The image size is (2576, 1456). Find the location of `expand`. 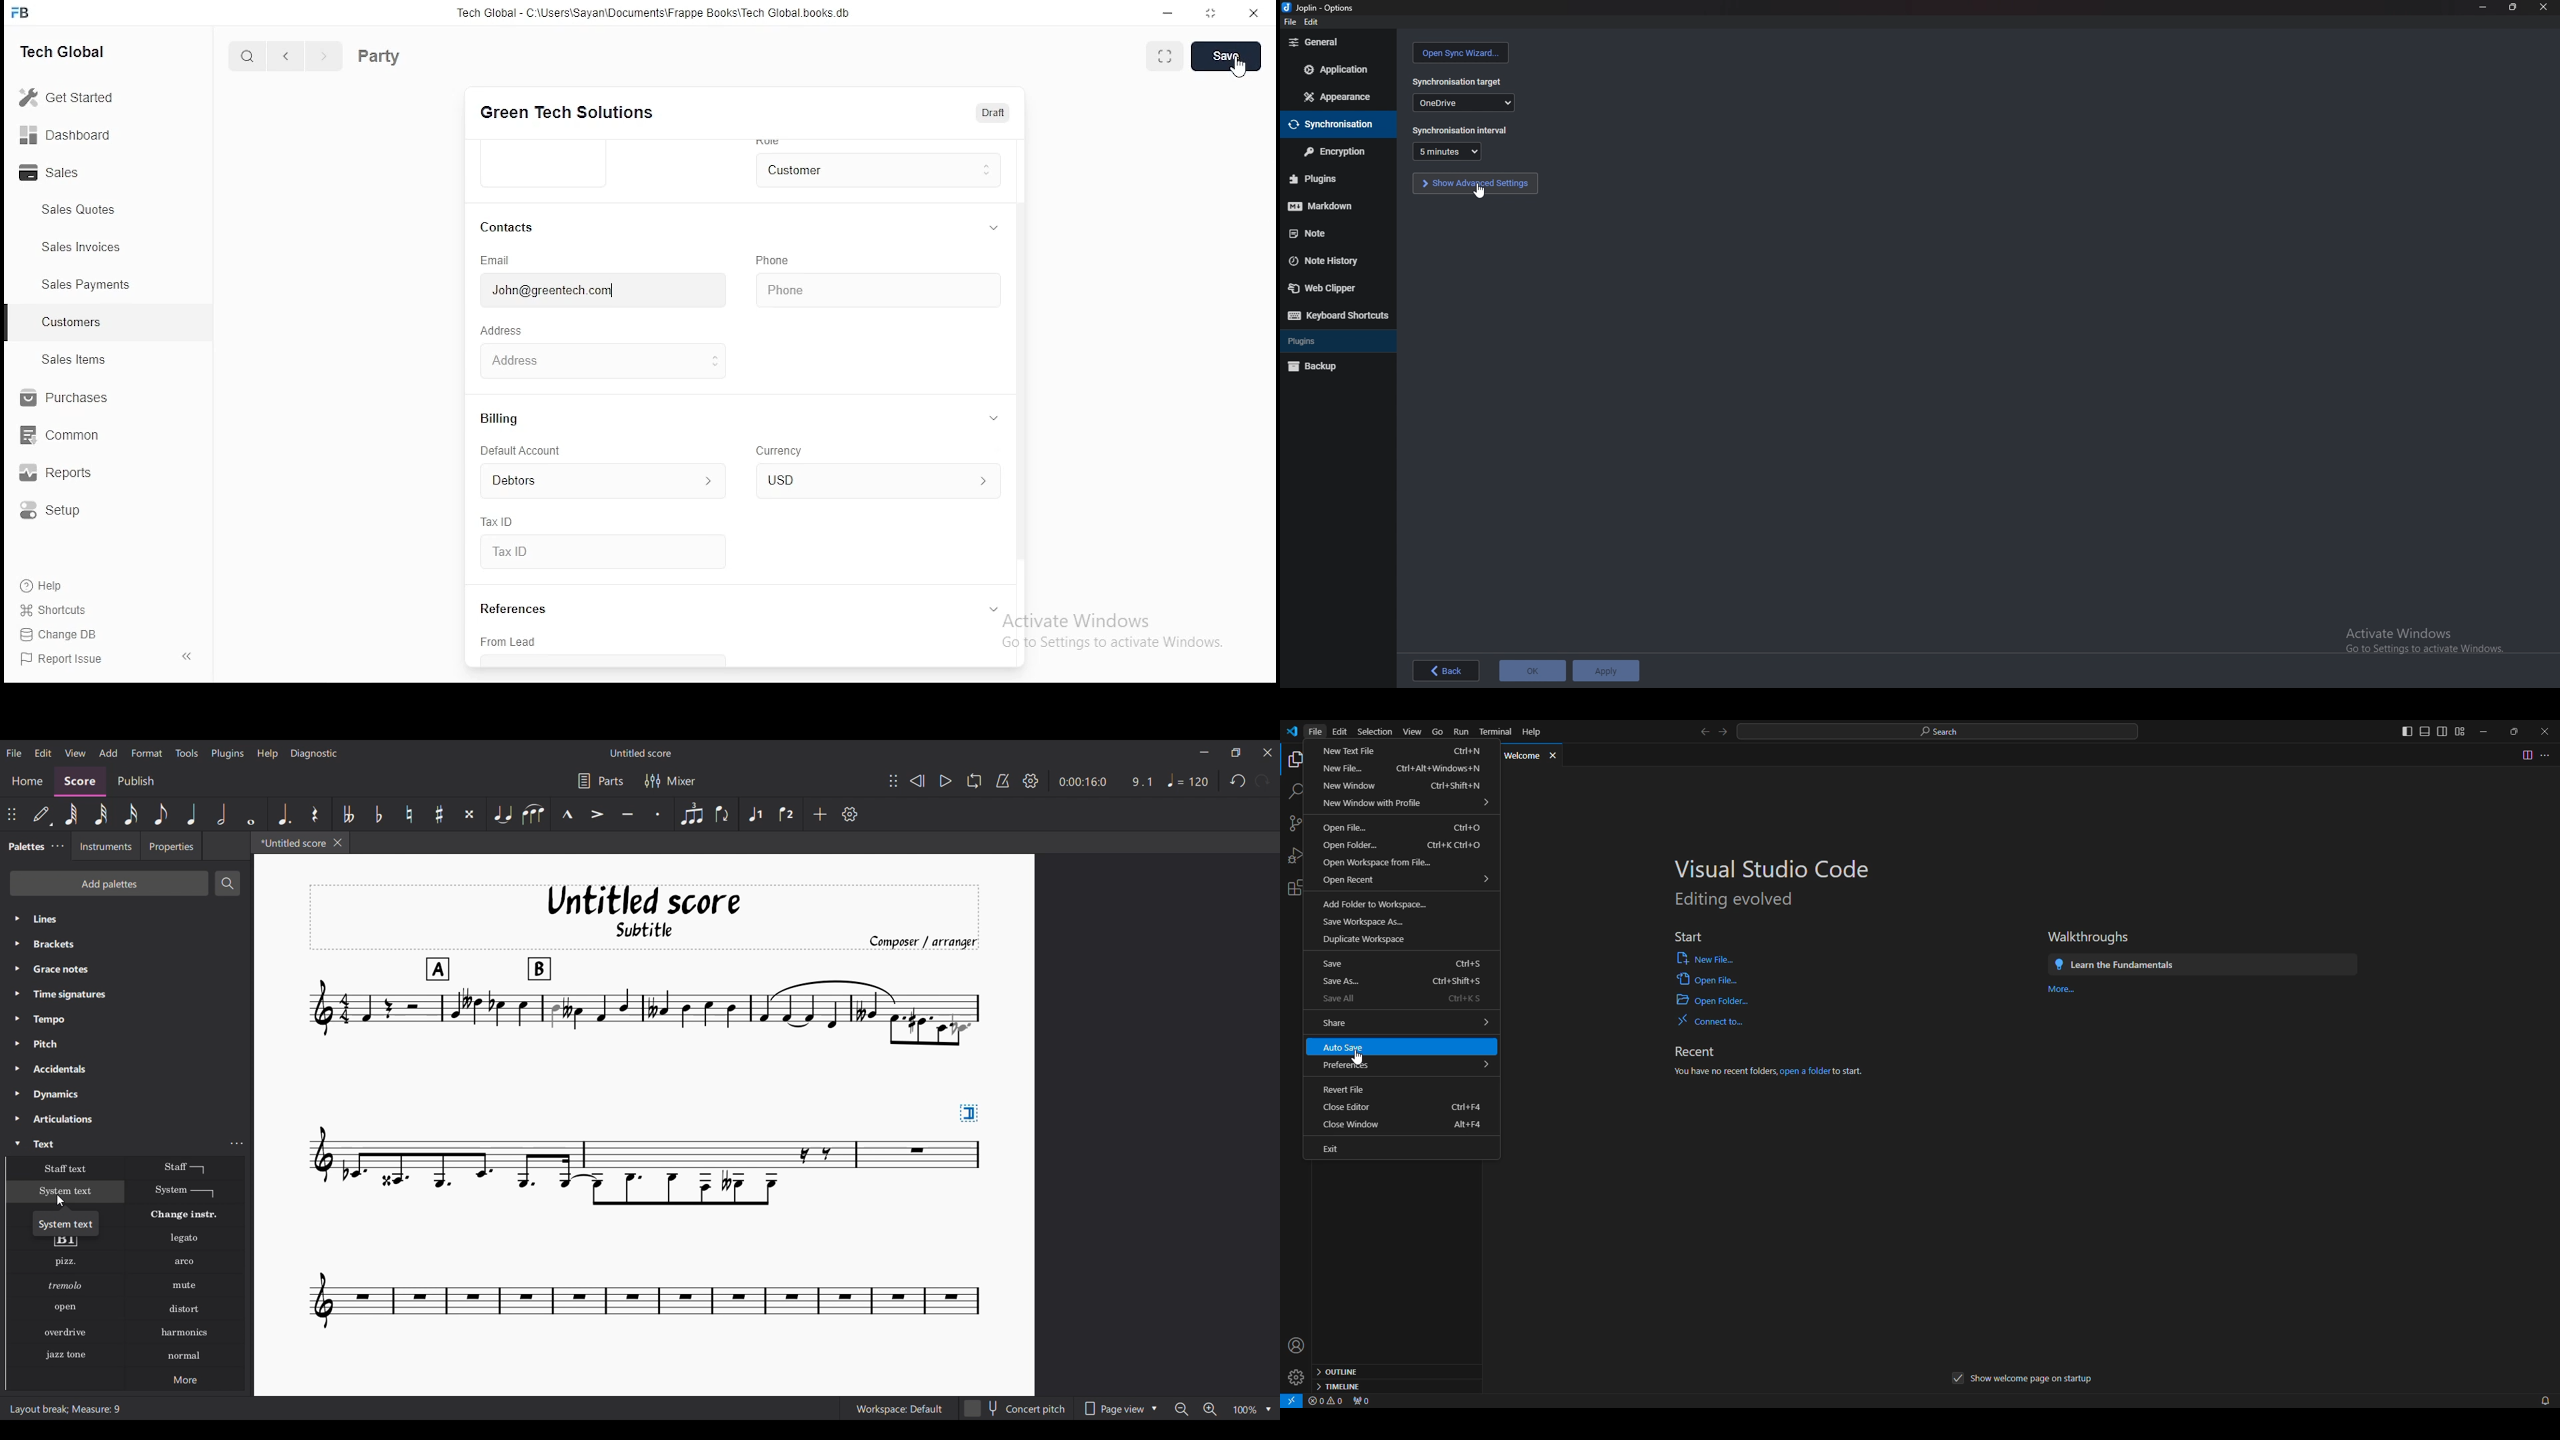

expand is located at coordinates (1485, 879).